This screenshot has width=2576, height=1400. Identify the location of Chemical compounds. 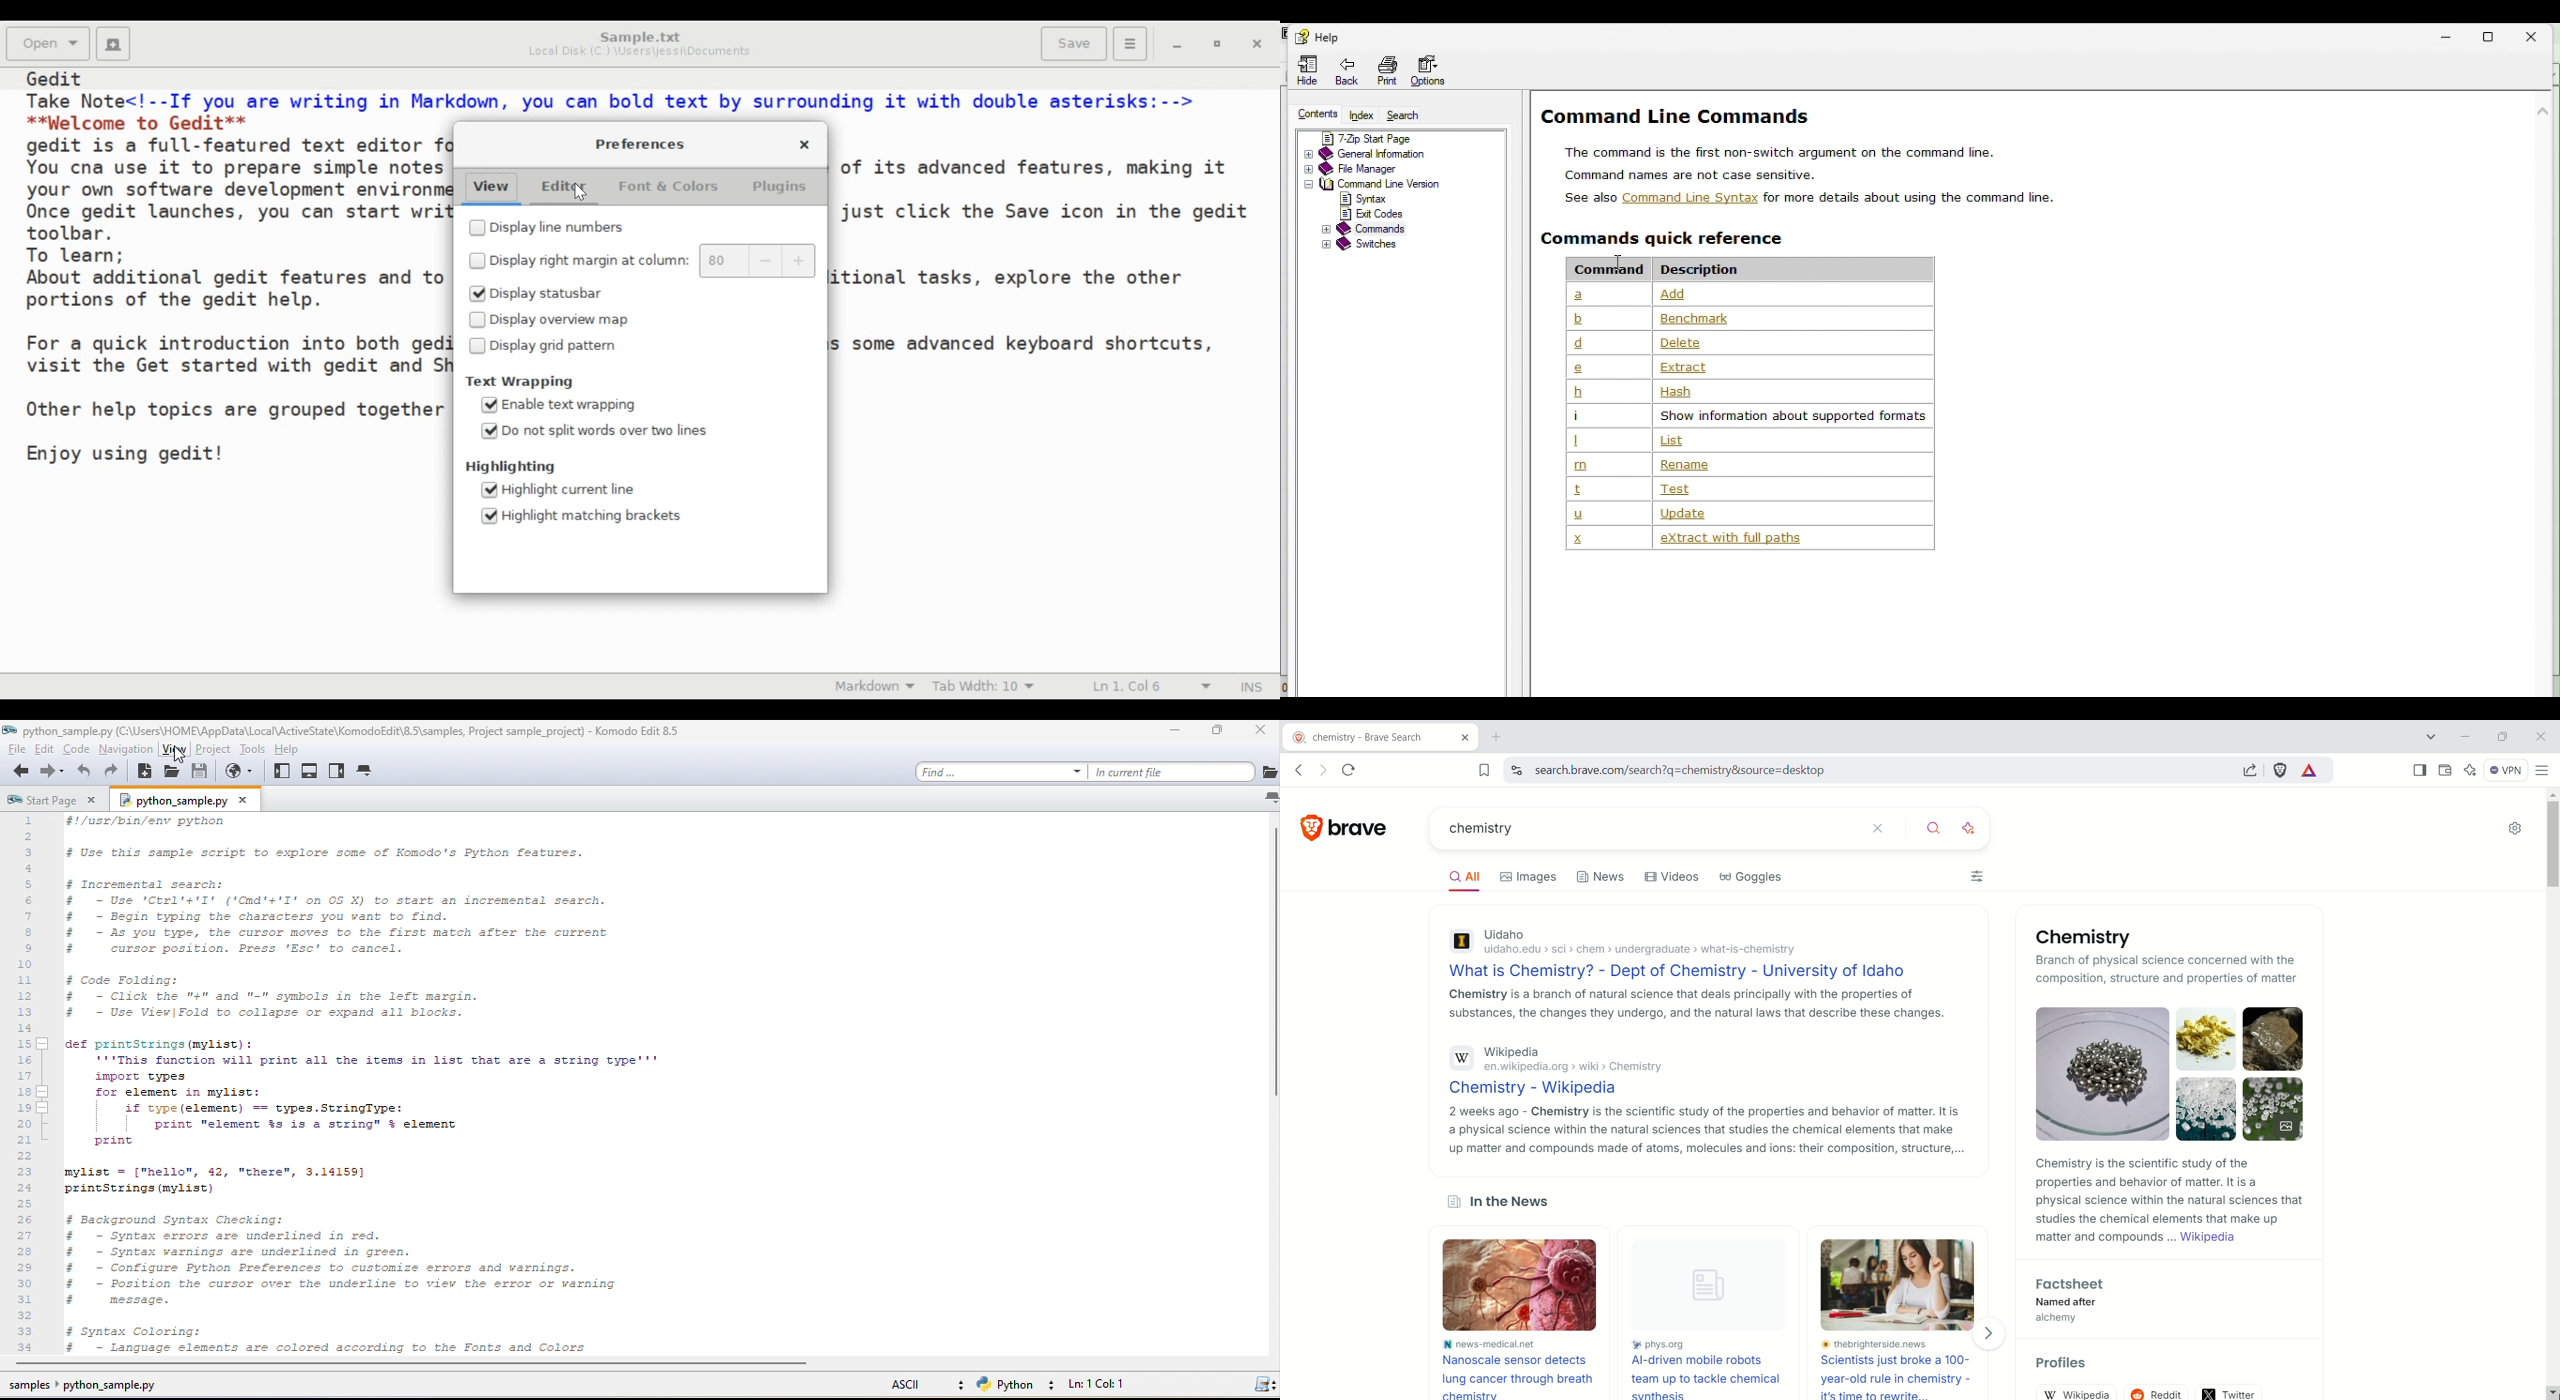
(2173, 1073).